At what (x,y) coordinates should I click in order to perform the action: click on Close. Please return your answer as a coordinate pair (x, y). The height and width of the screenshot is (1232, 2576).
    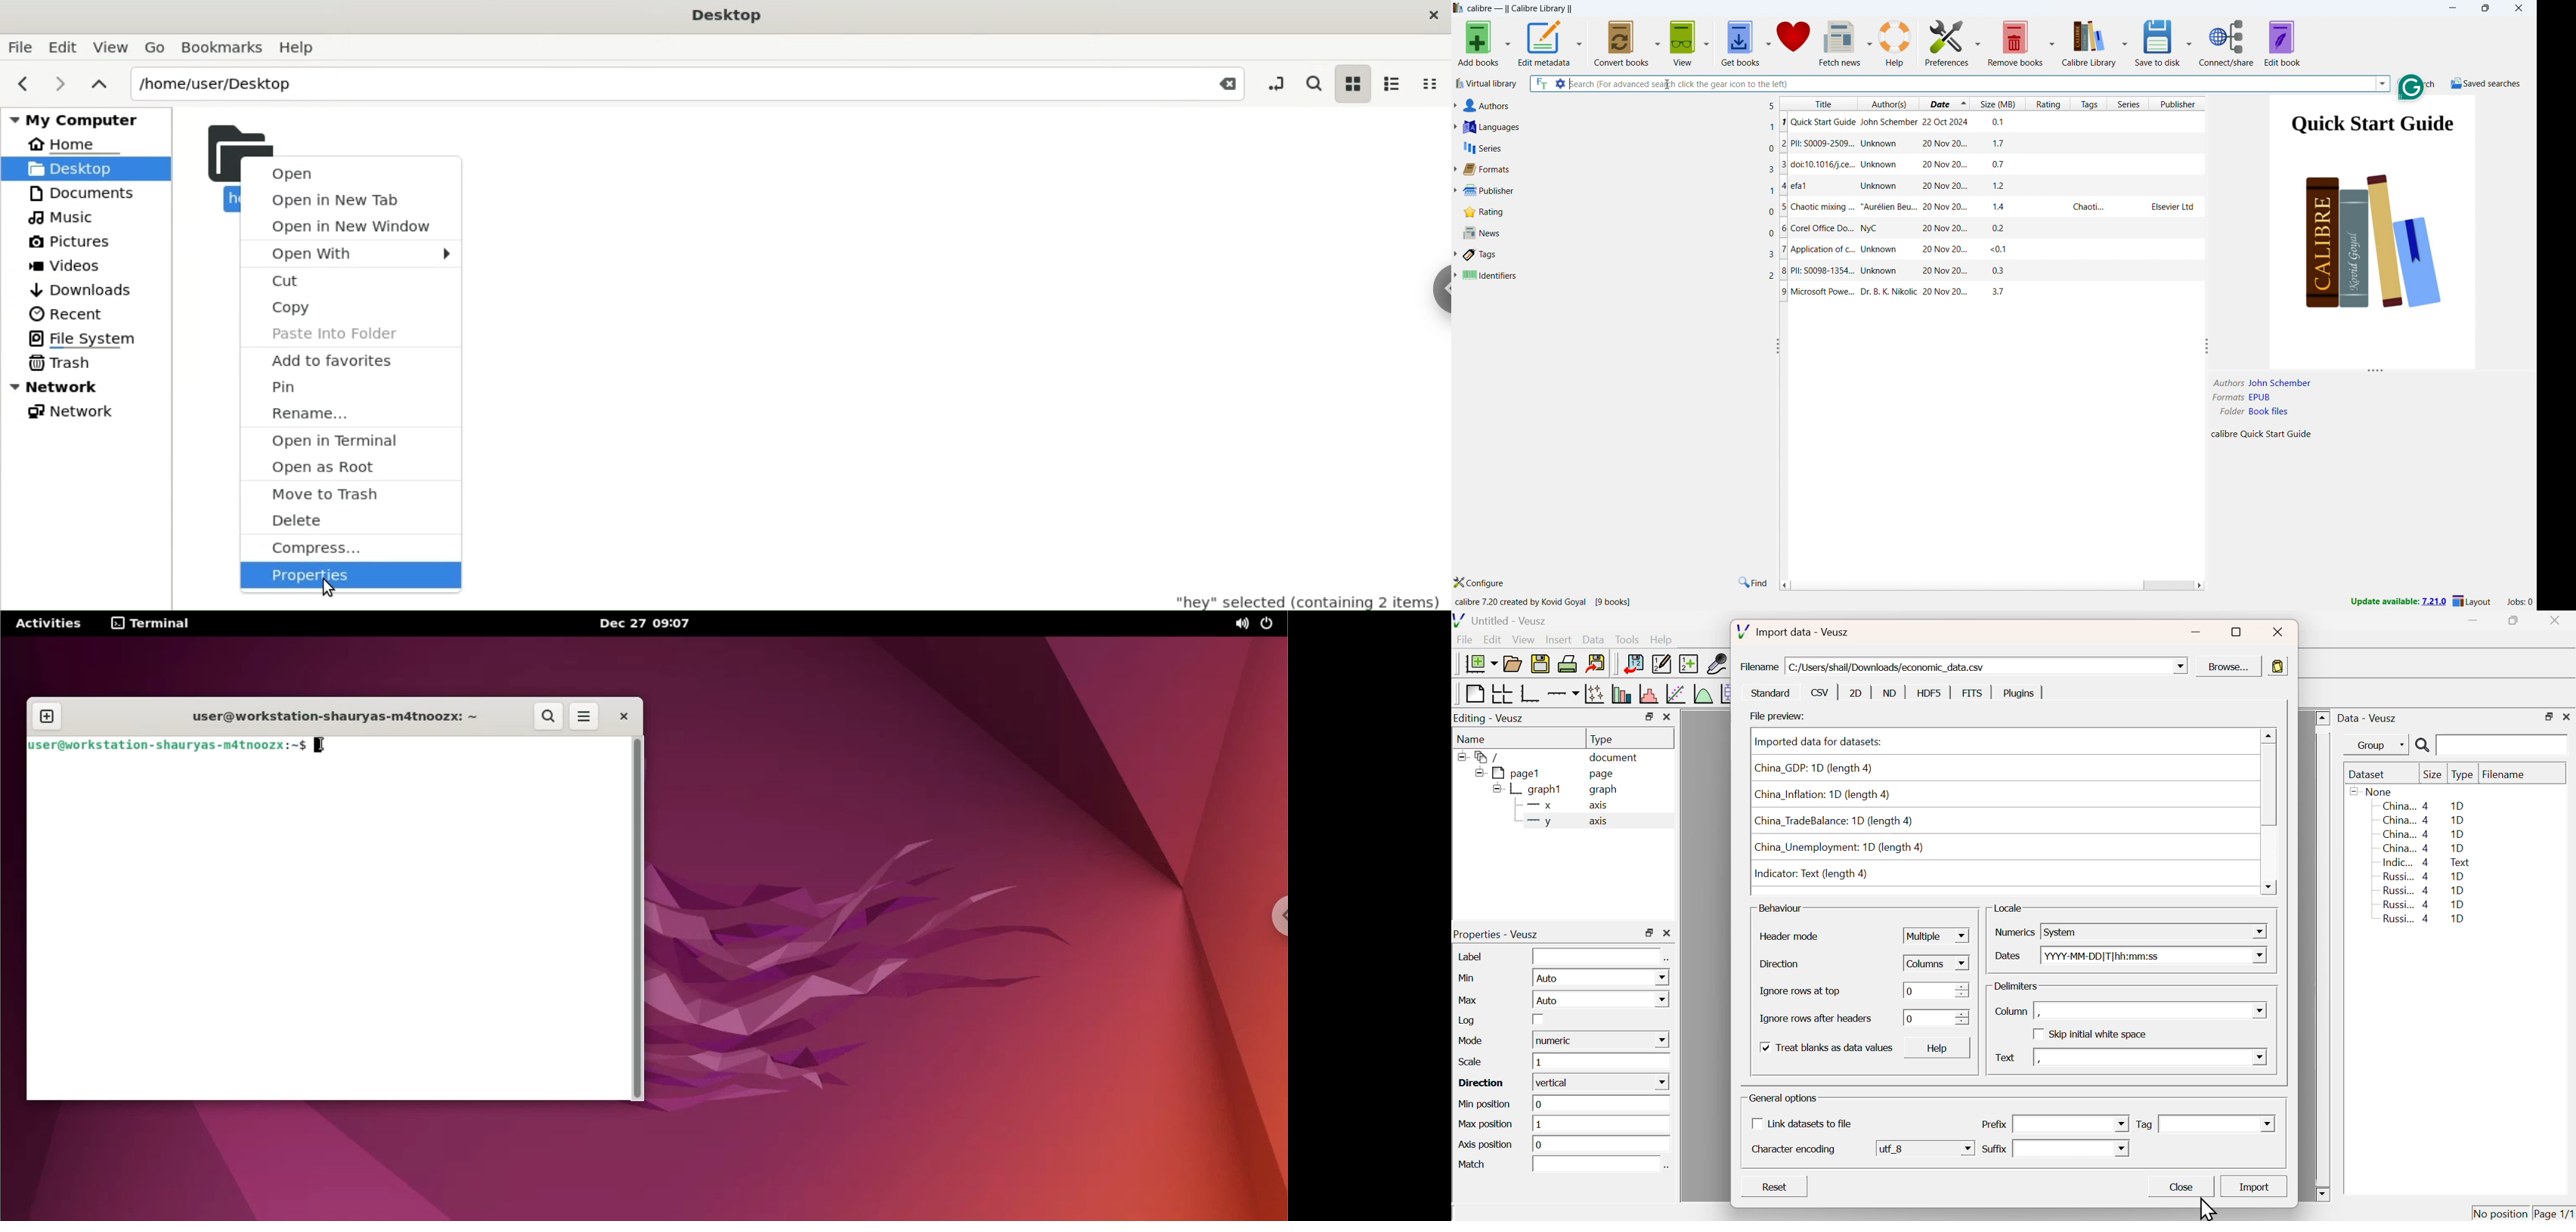
    Looking at the image, I should click on (2553, 622).